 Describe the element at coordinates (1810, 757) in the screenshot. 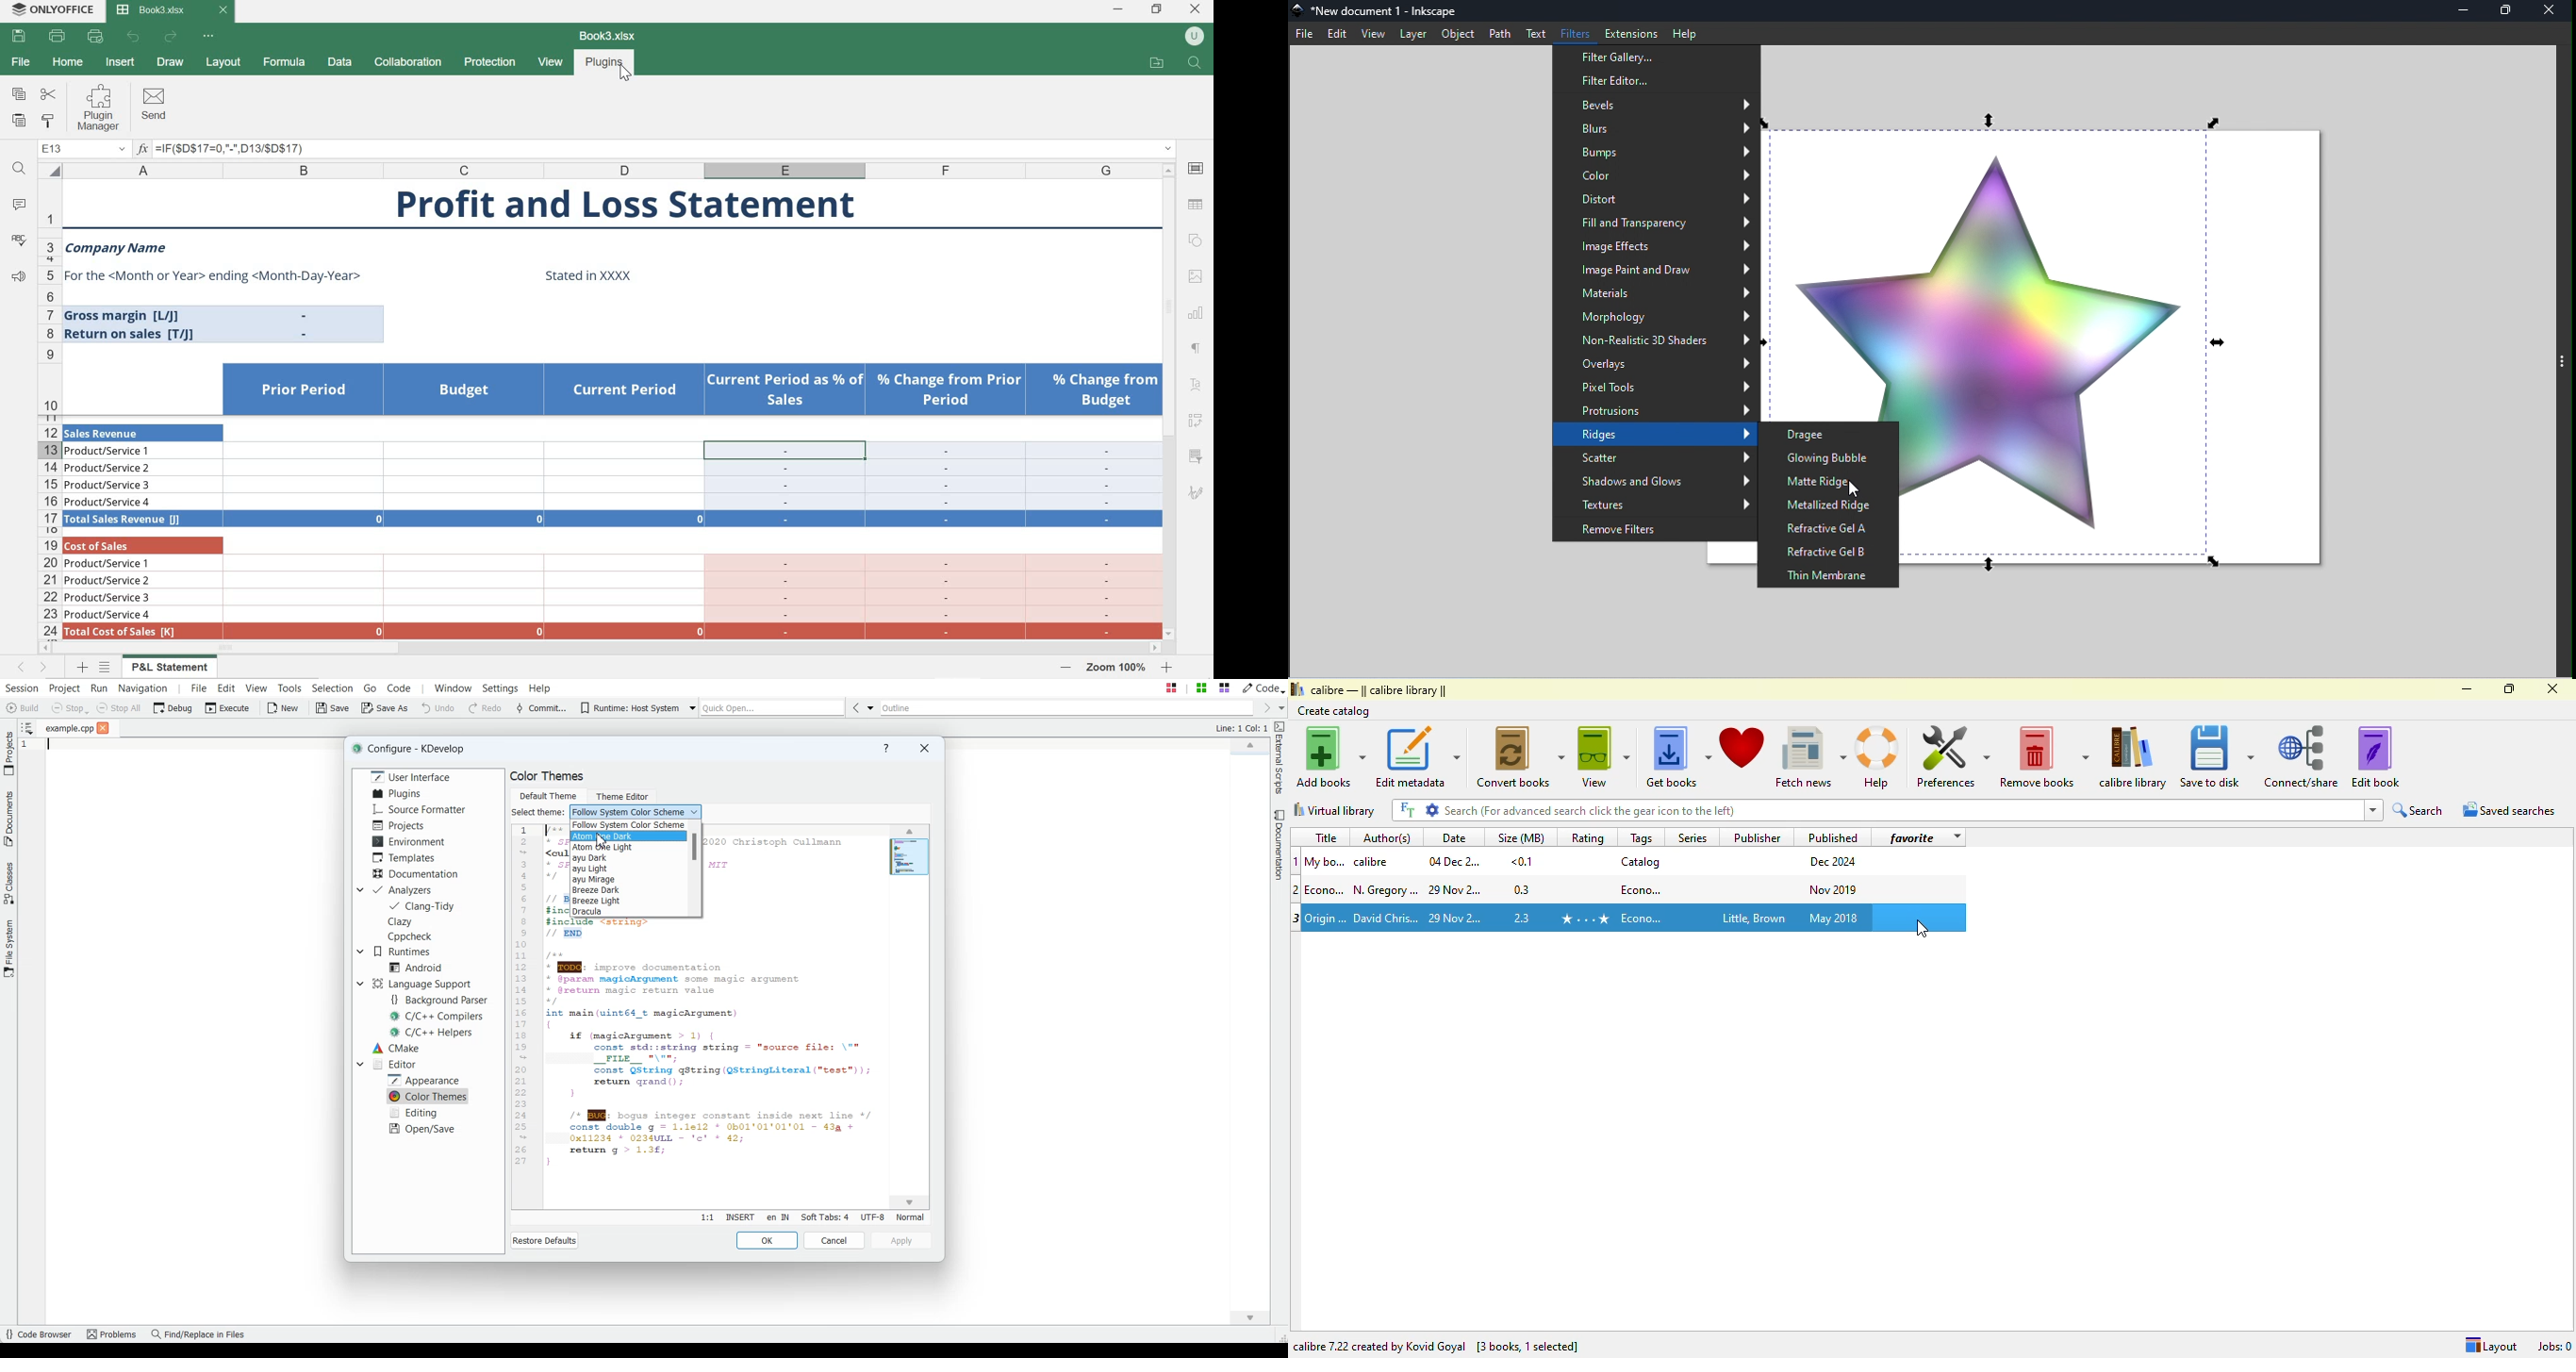

I see `fetch news` at that location.